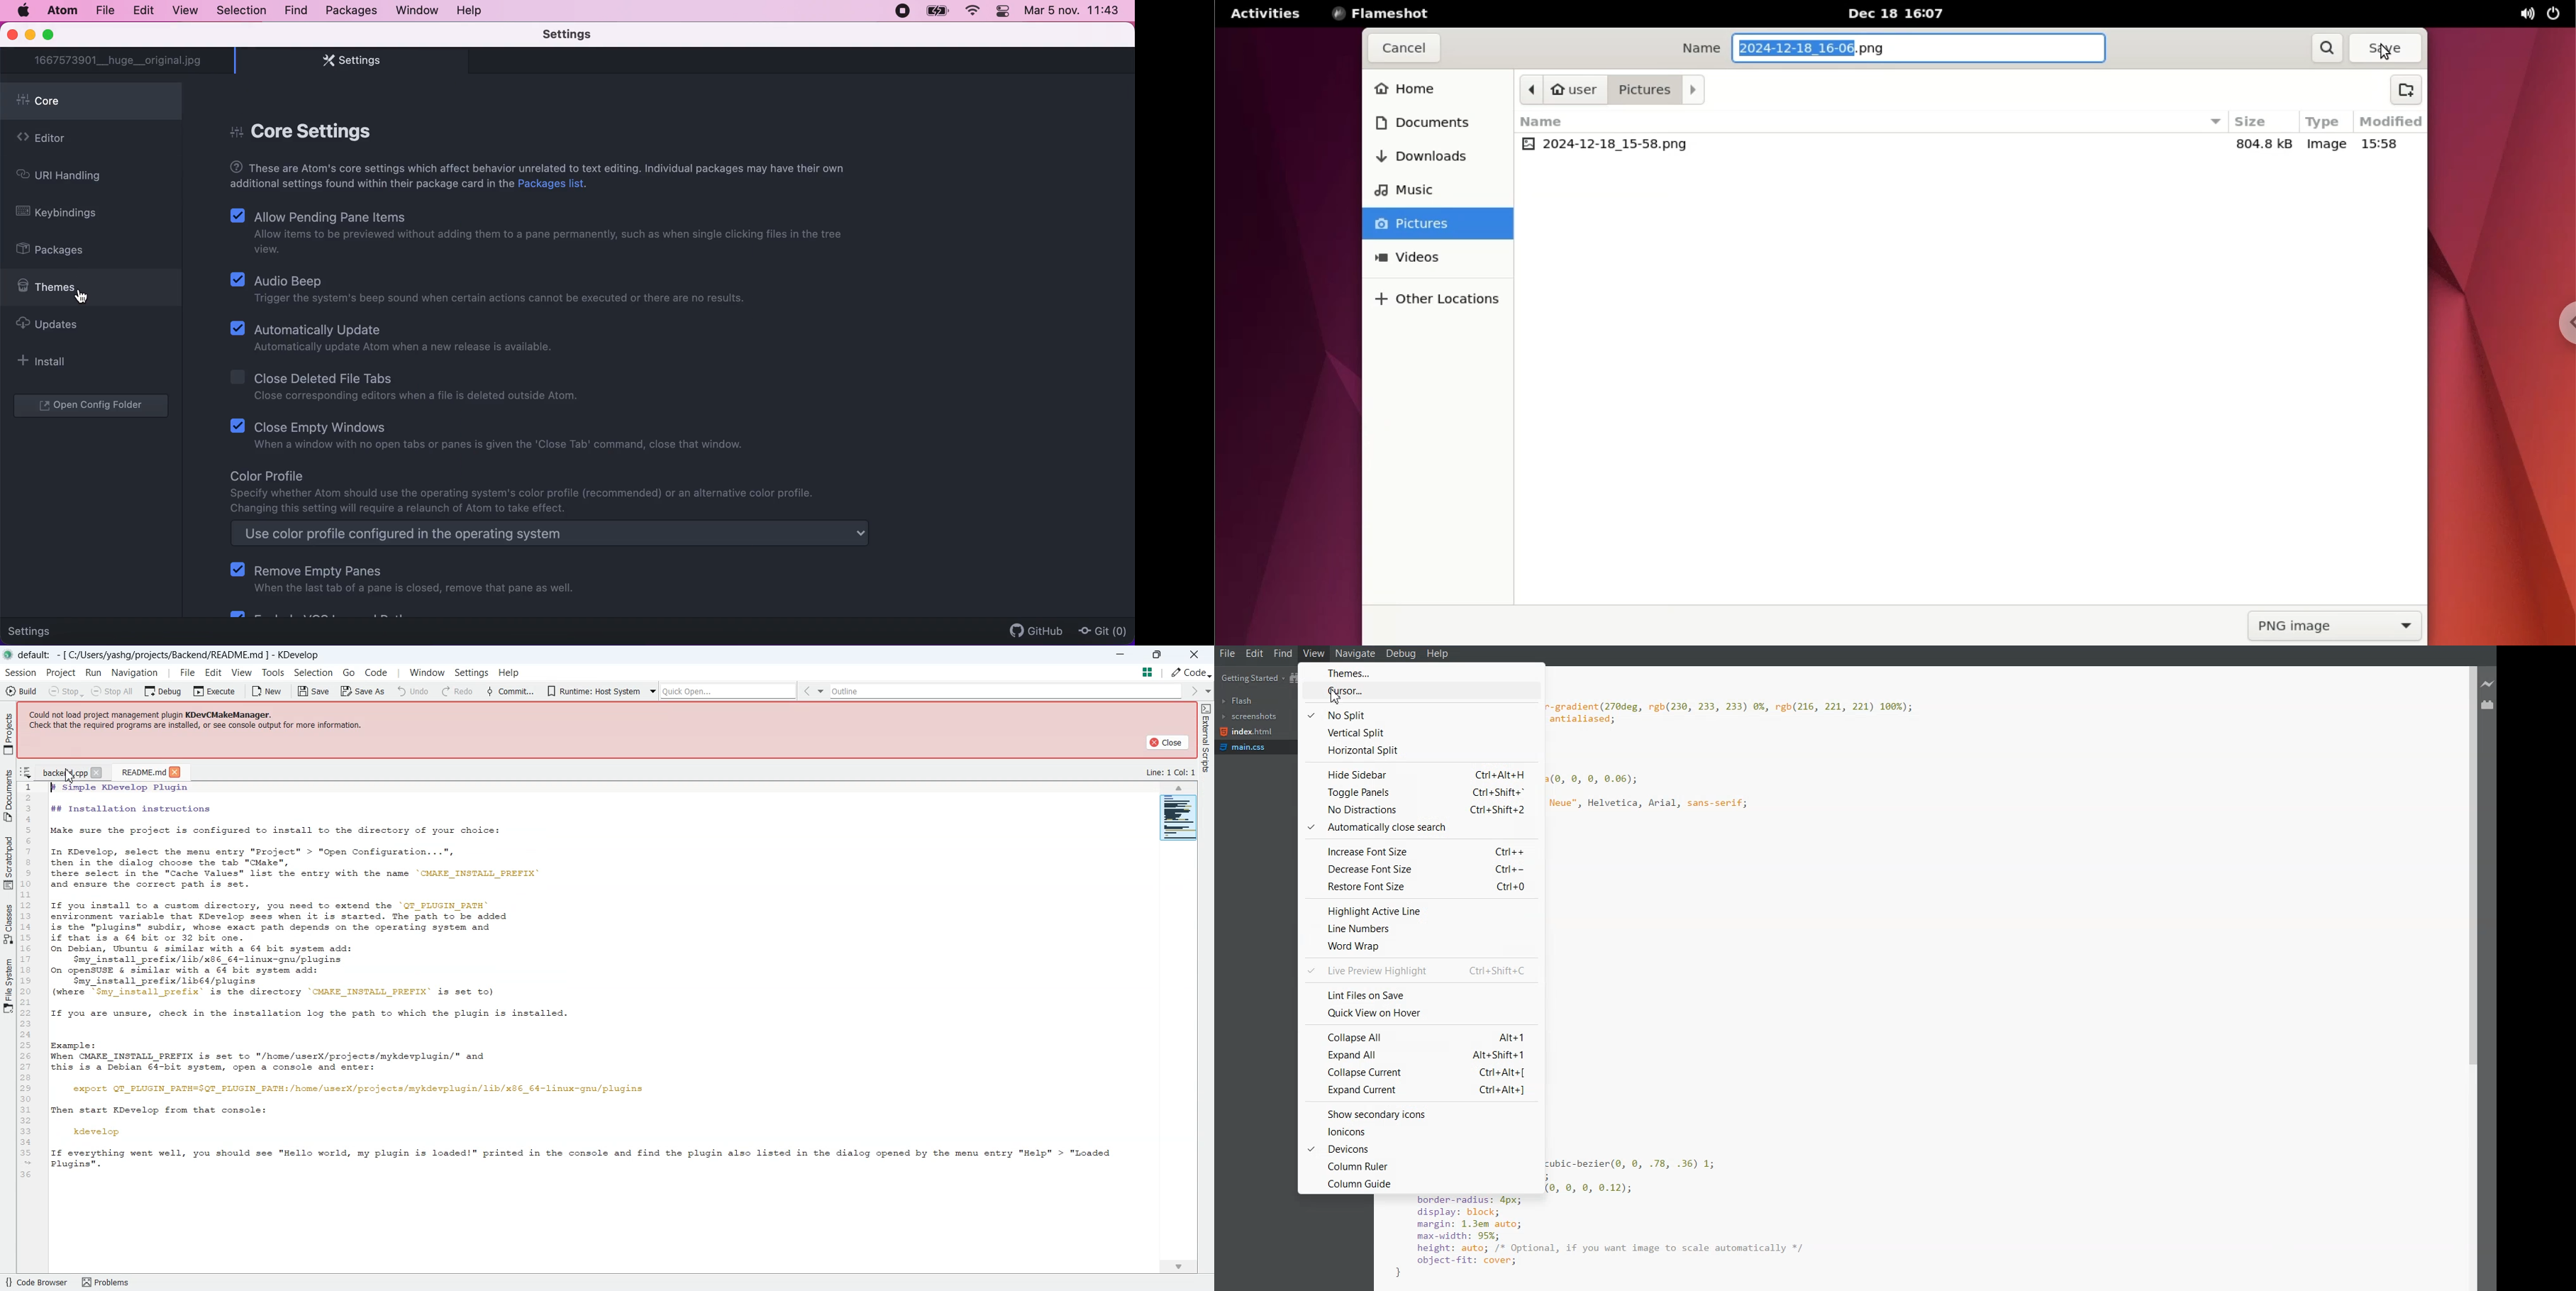  What do you see at coordinates (416, 388) in the screenshot?
I see `Close Deleted File Tabs | Close corresponding editors when a file is deleted outside Atom.` at bounding box center [416, 388].